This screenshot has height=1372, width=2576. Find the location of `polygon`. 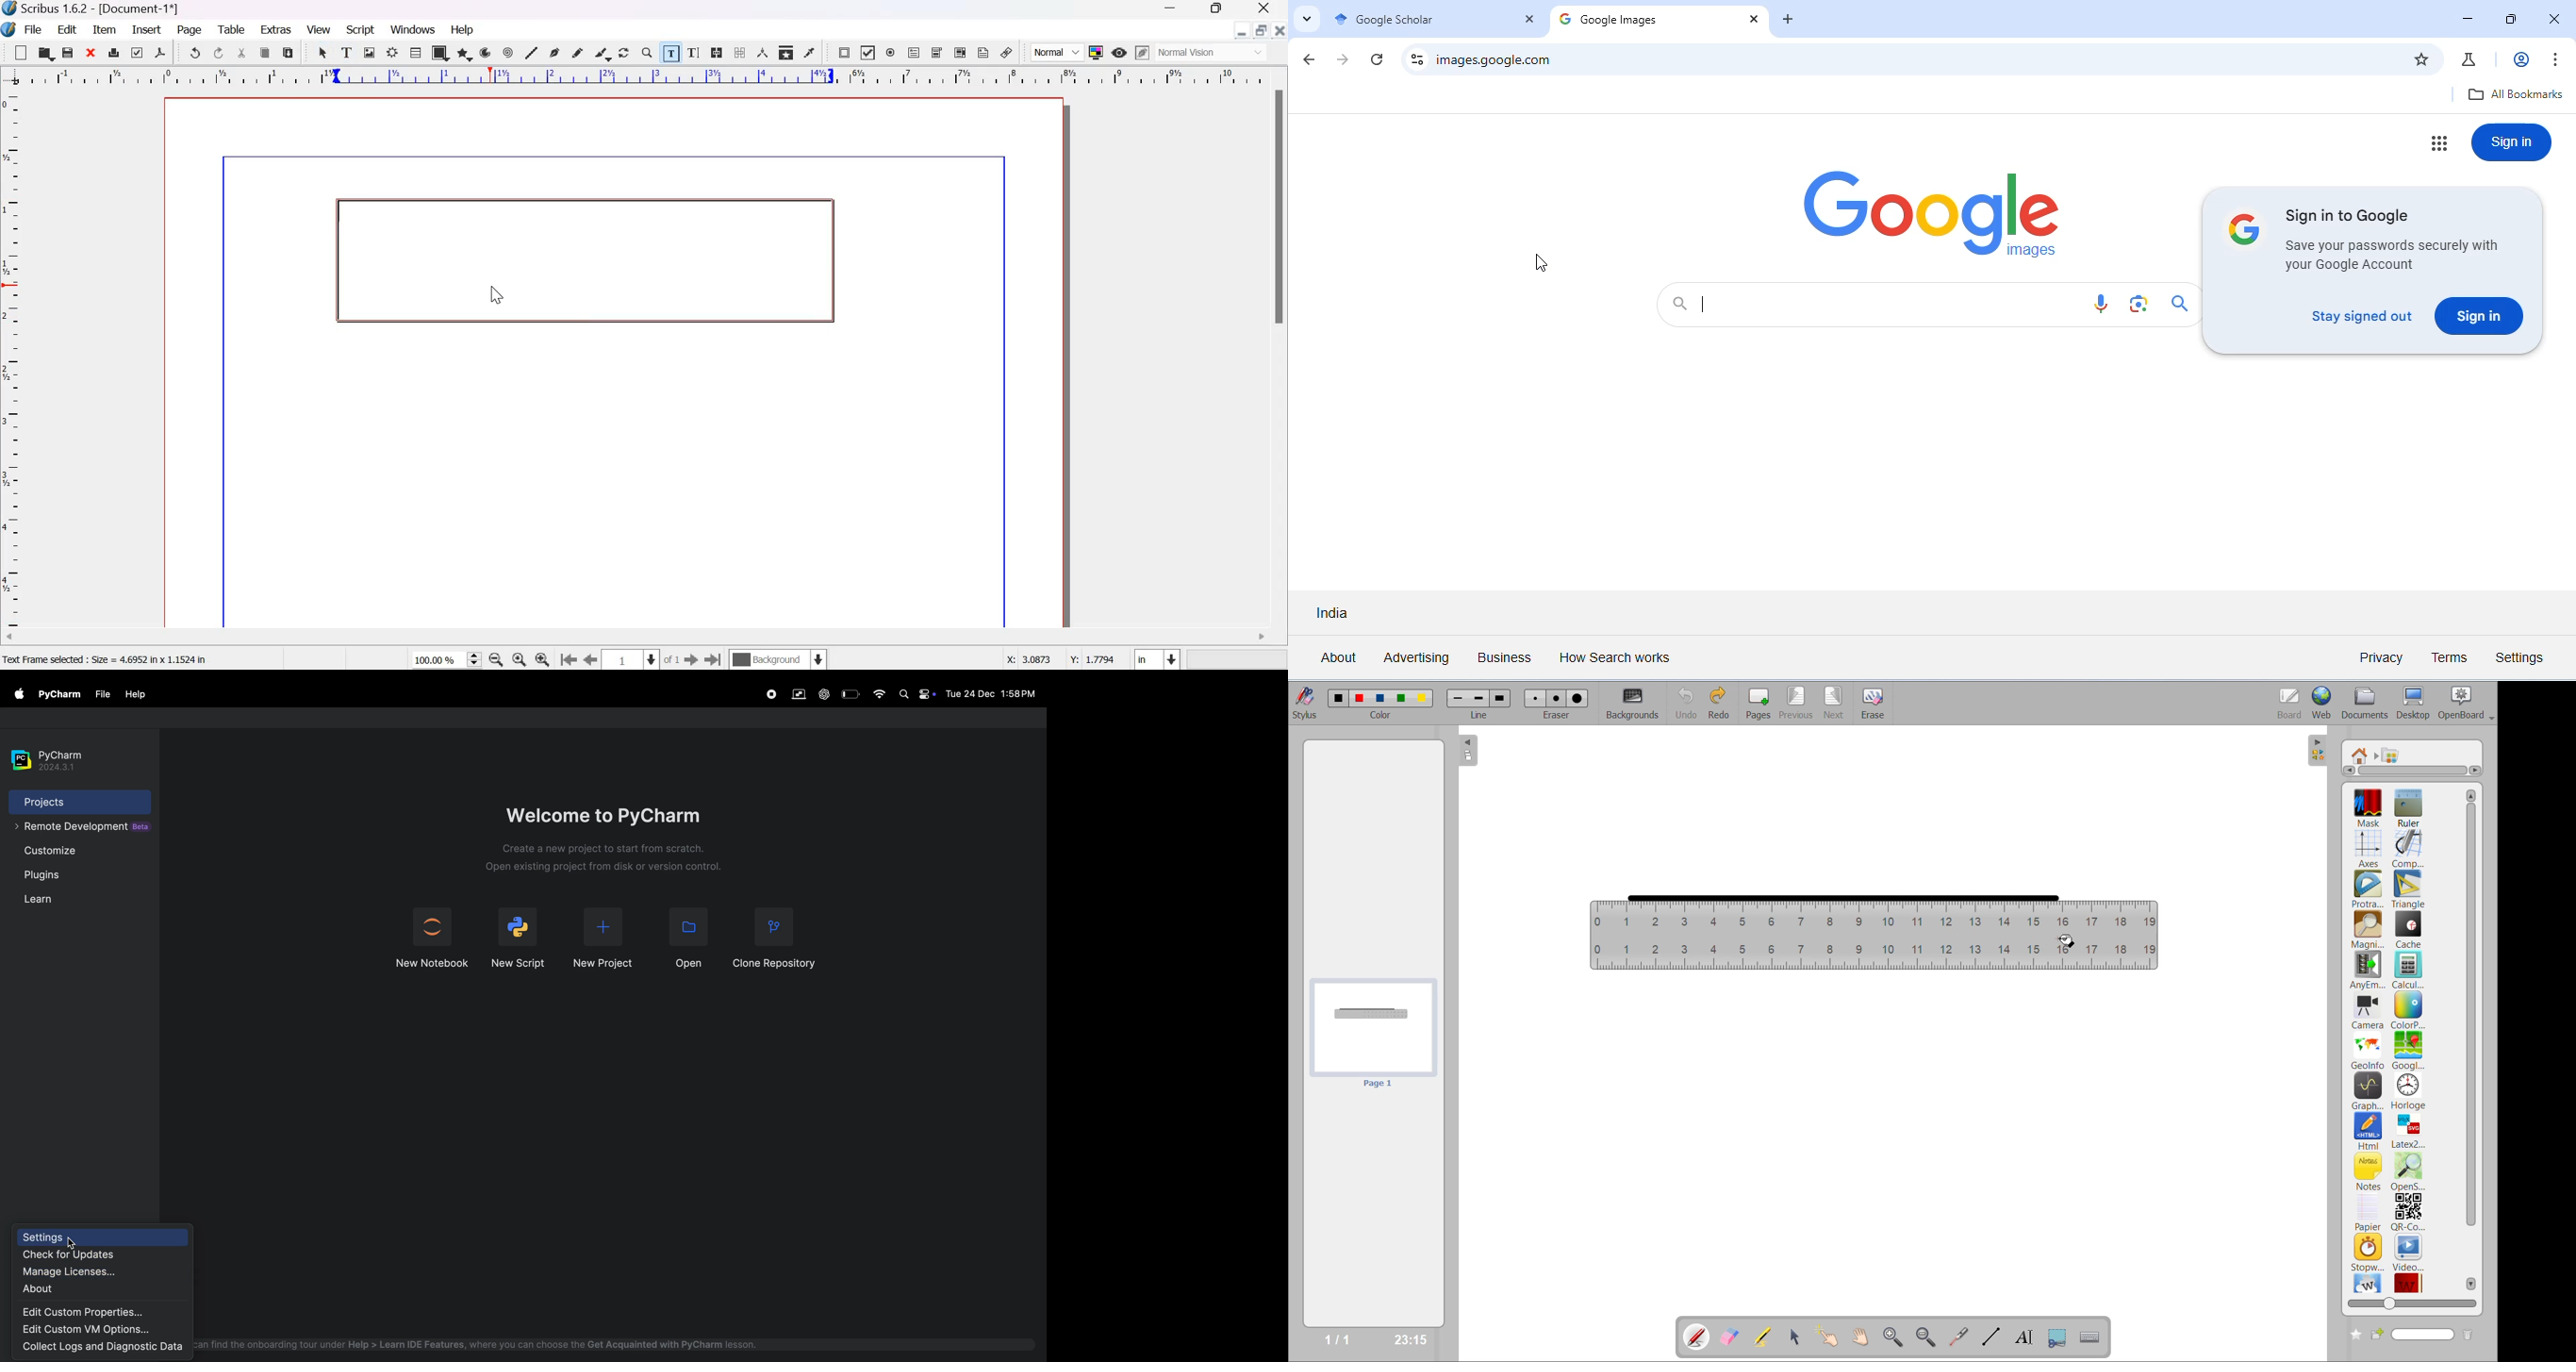

polygon is located at coordinates (466, 54).